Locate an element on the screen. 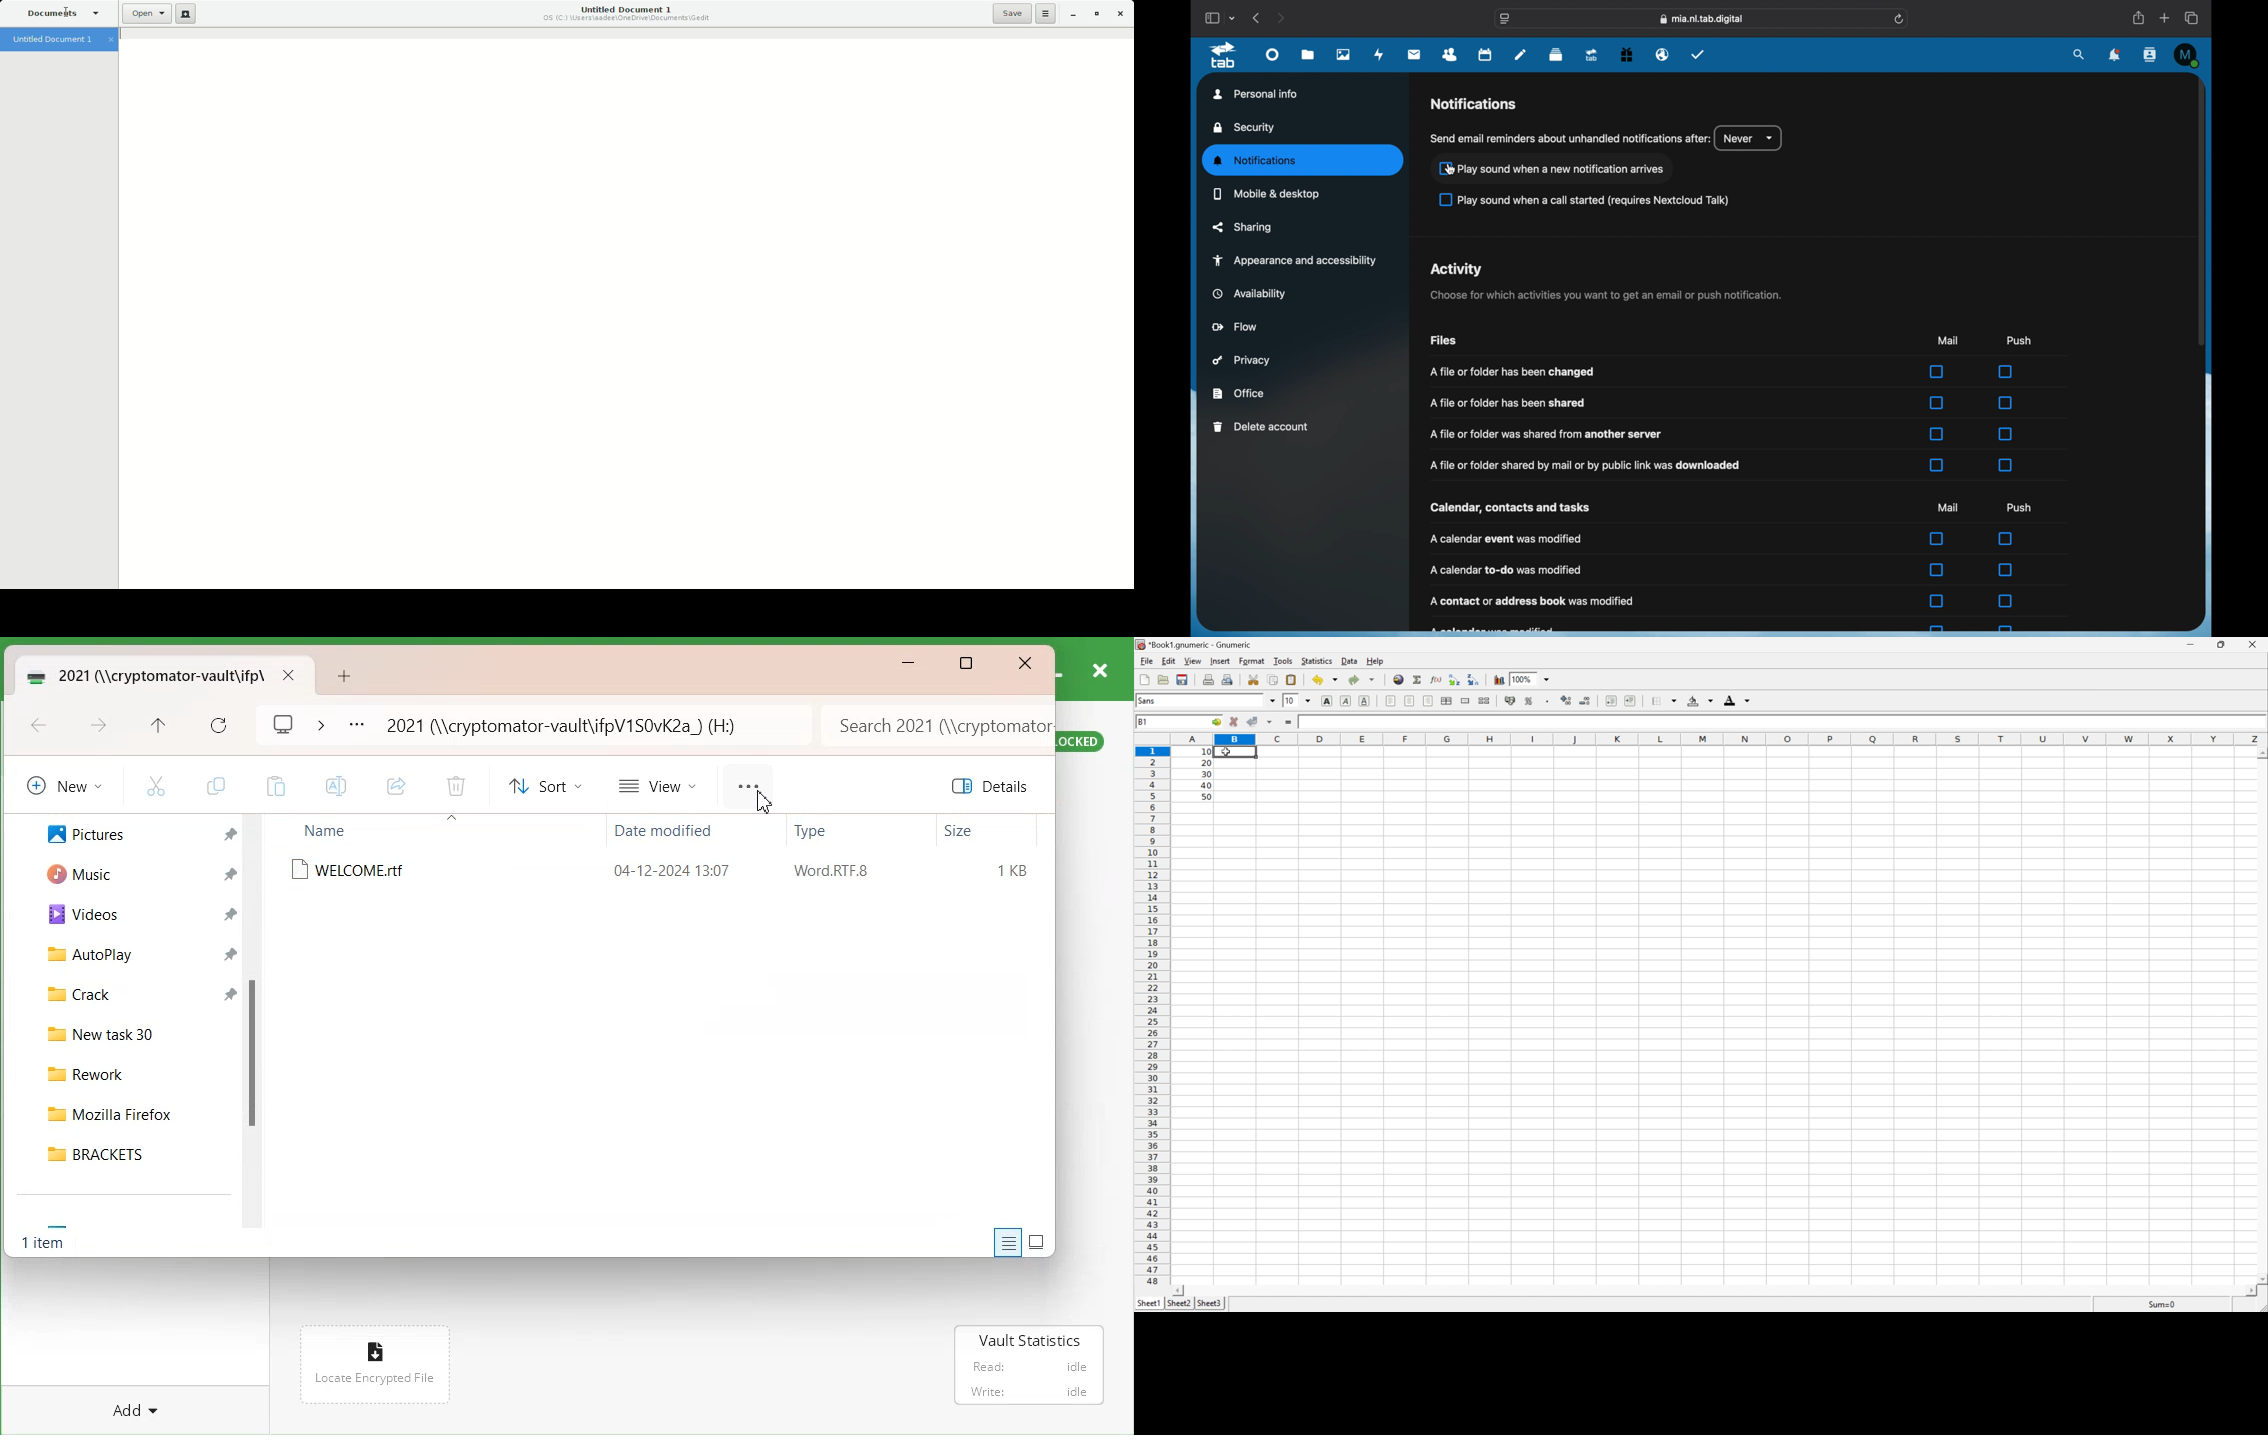 The image size is (2268, 1456). checkbox is located at coordinates (2005, 403).